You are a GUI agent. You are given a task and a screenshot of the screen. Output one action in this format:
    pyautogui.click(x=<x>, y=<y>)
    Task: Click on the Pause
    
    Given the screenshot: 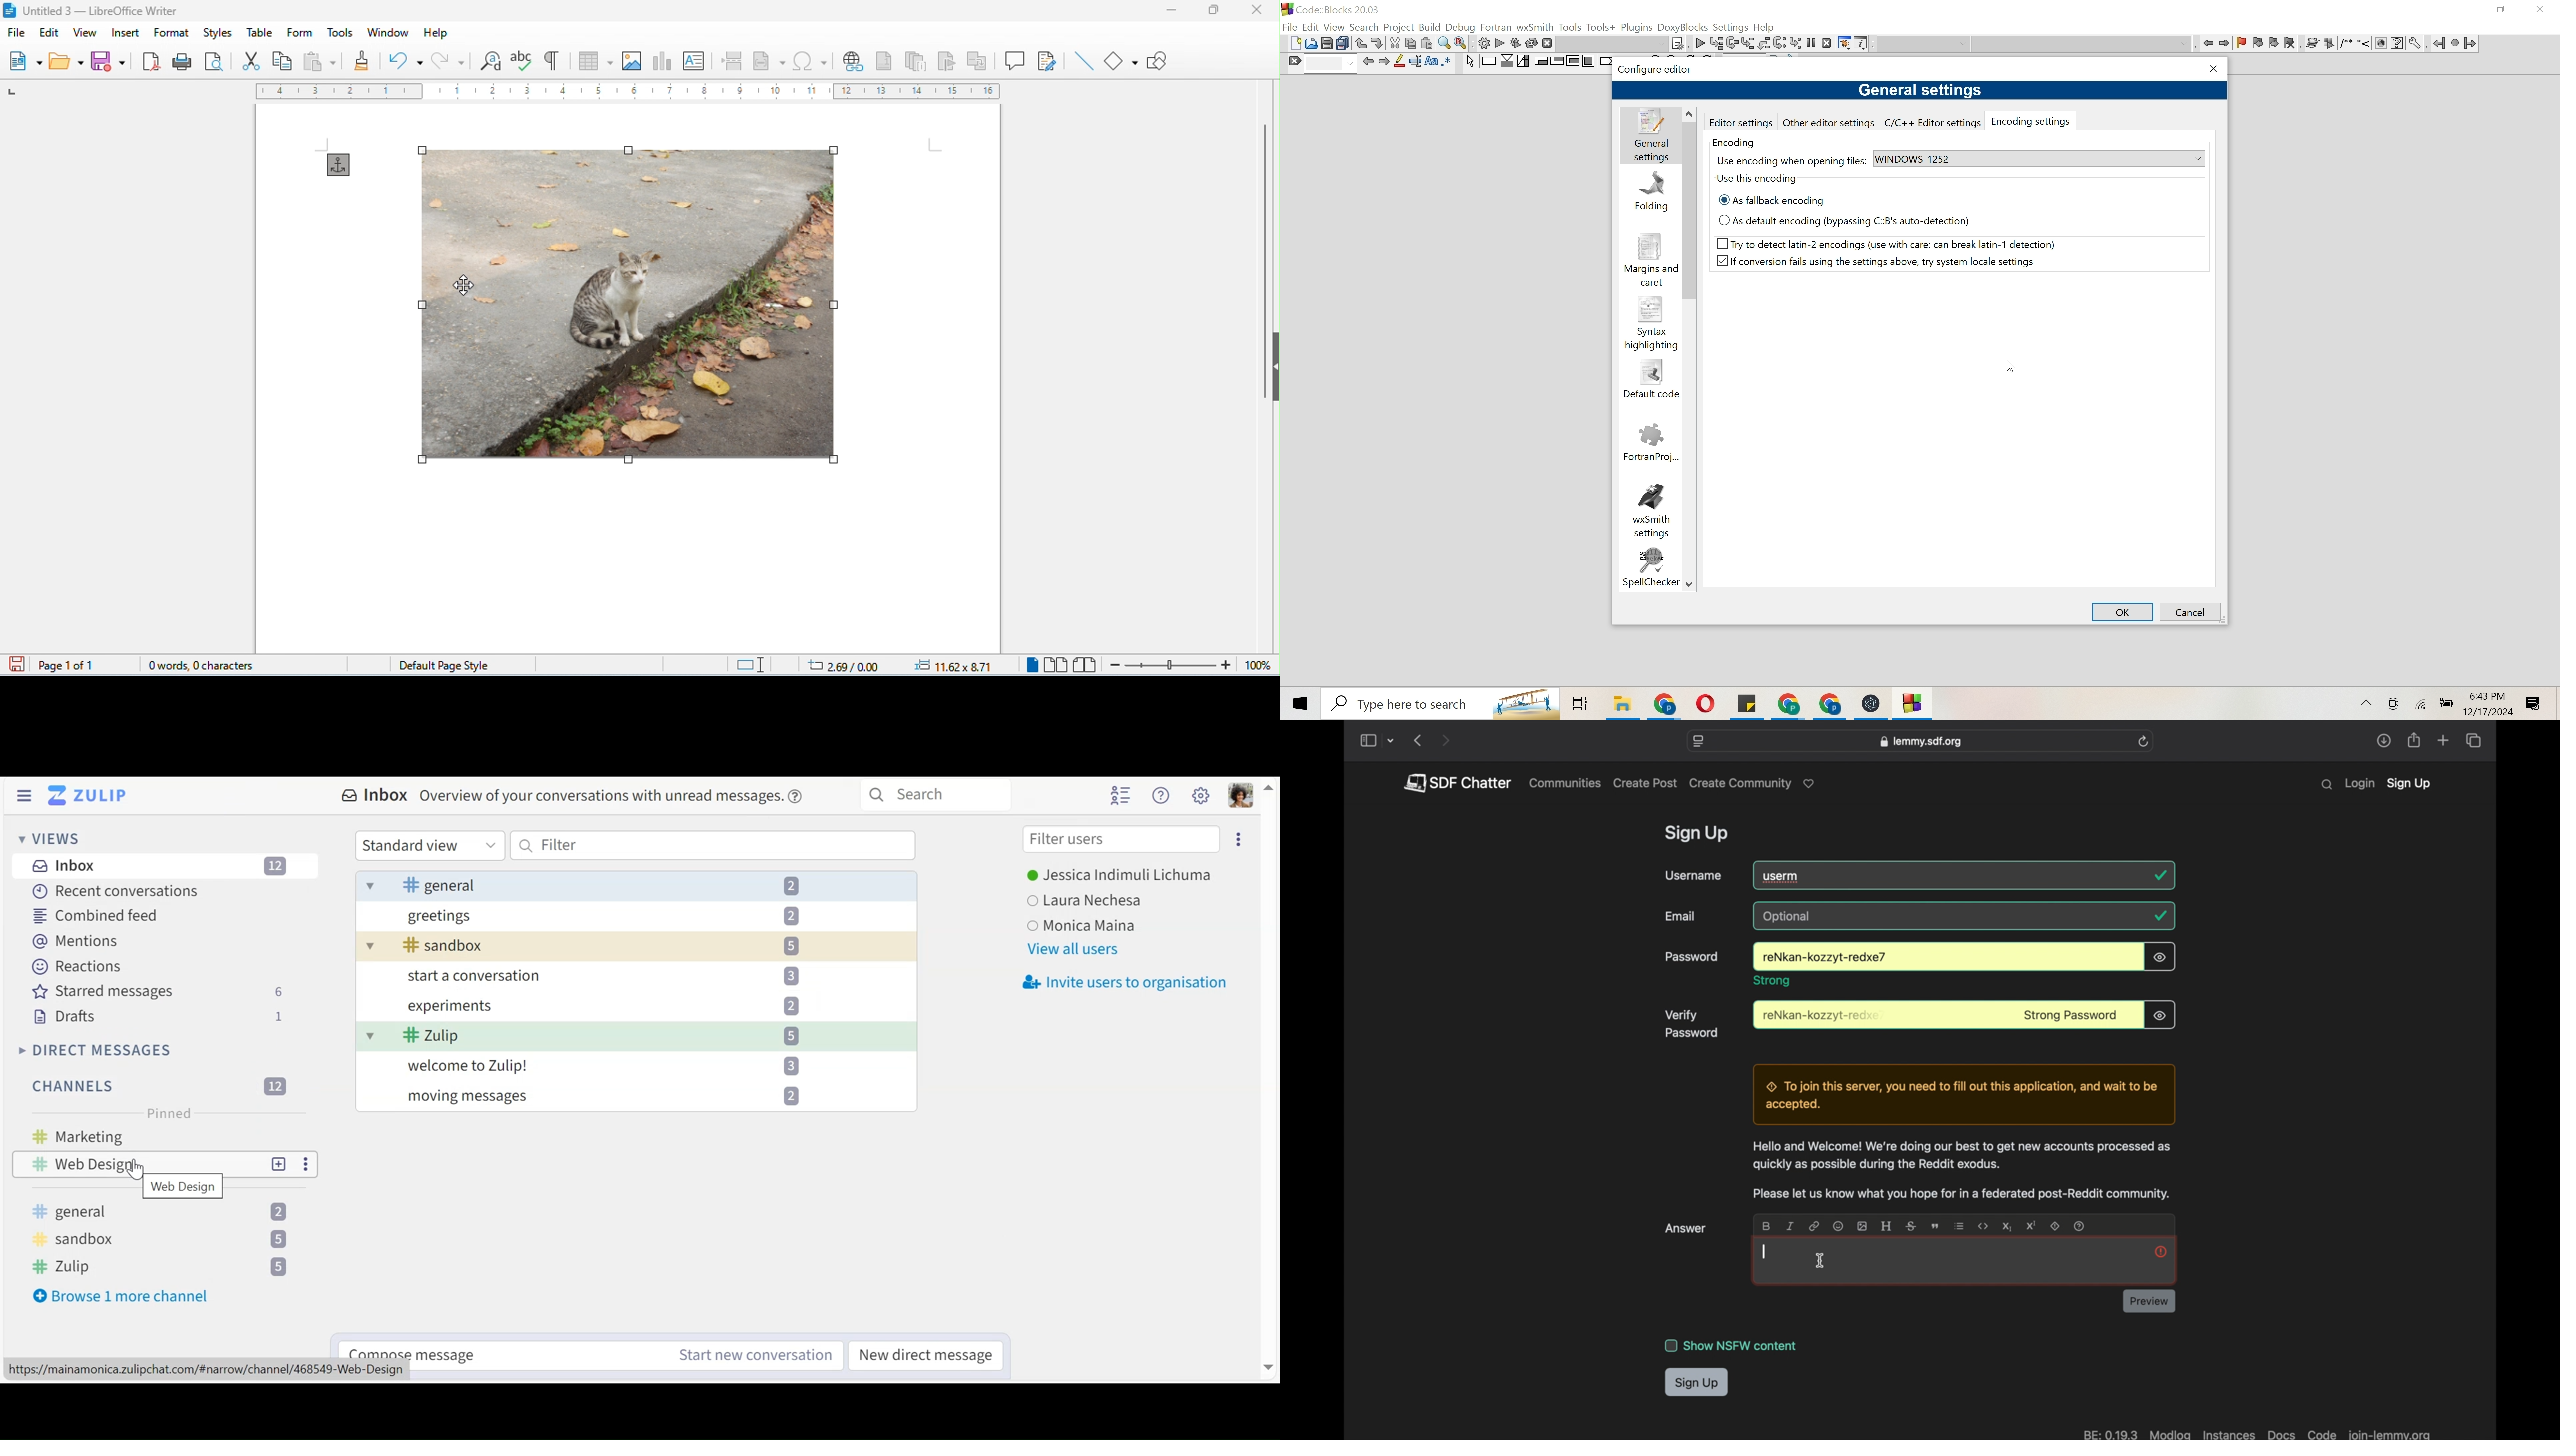 What is the action you would take?
    pyautogui.click(x=2454, y=44)
    